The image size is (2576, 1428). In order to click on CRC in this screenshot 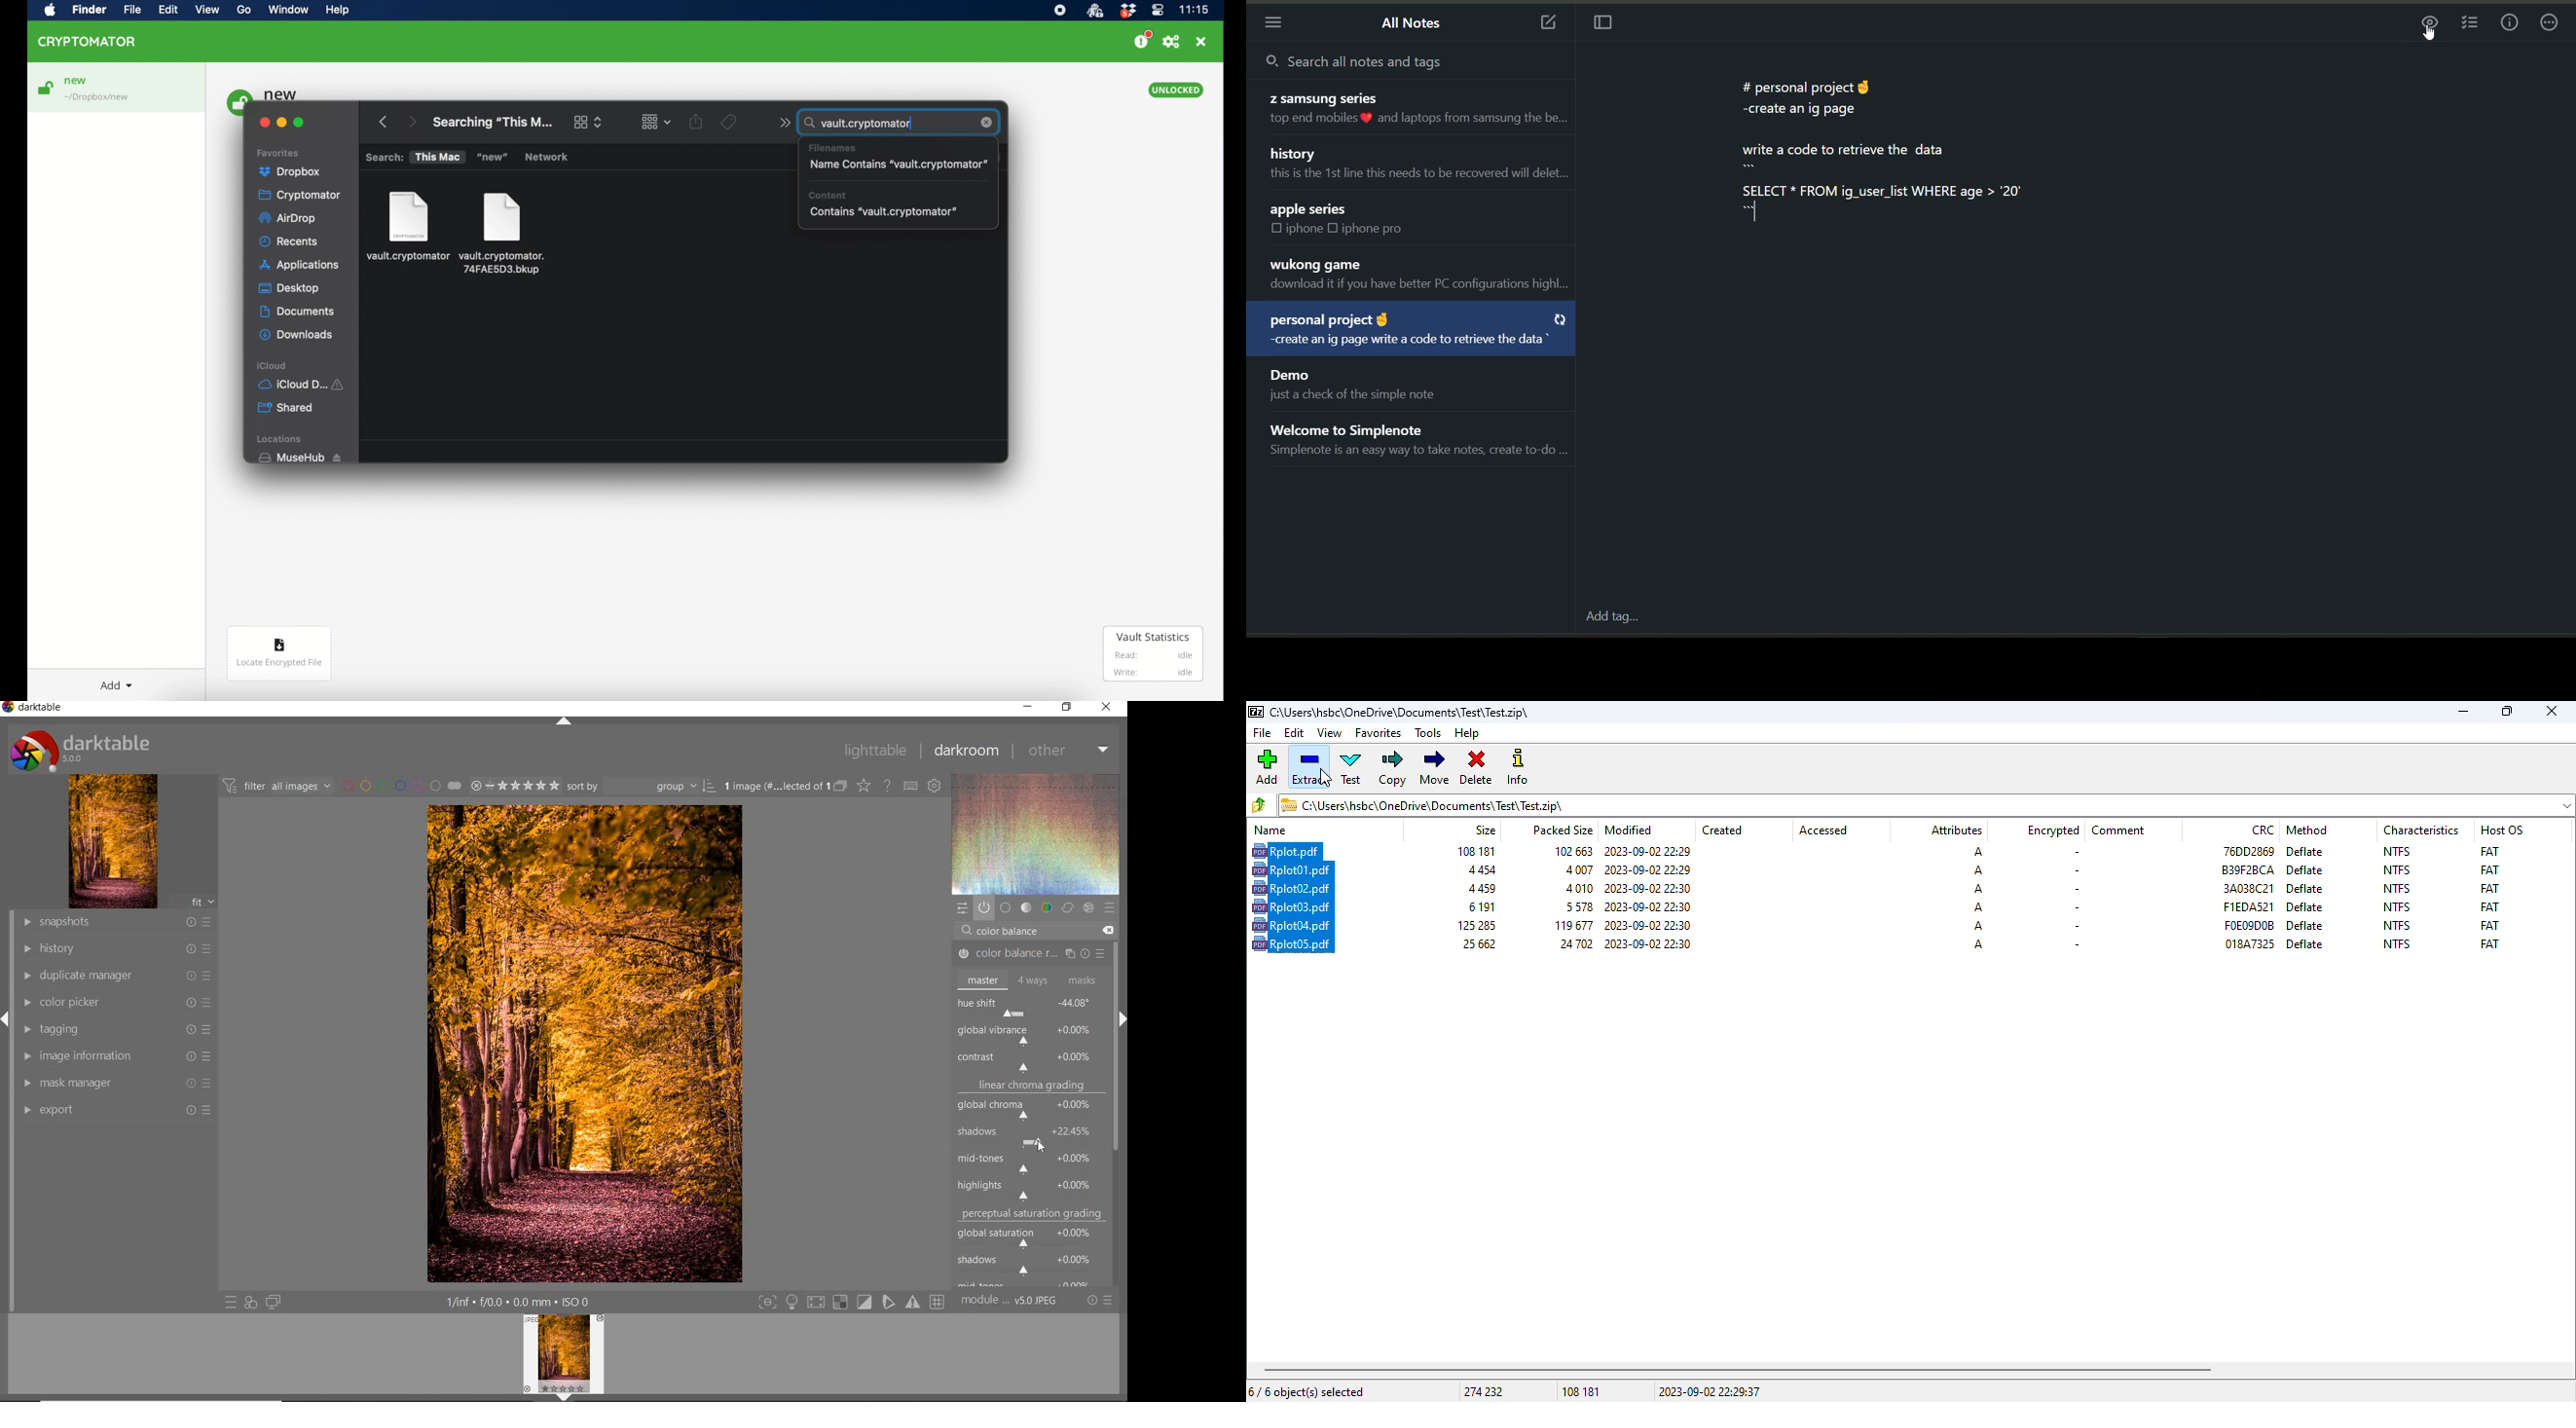, I will do `click(2250, 943)`.